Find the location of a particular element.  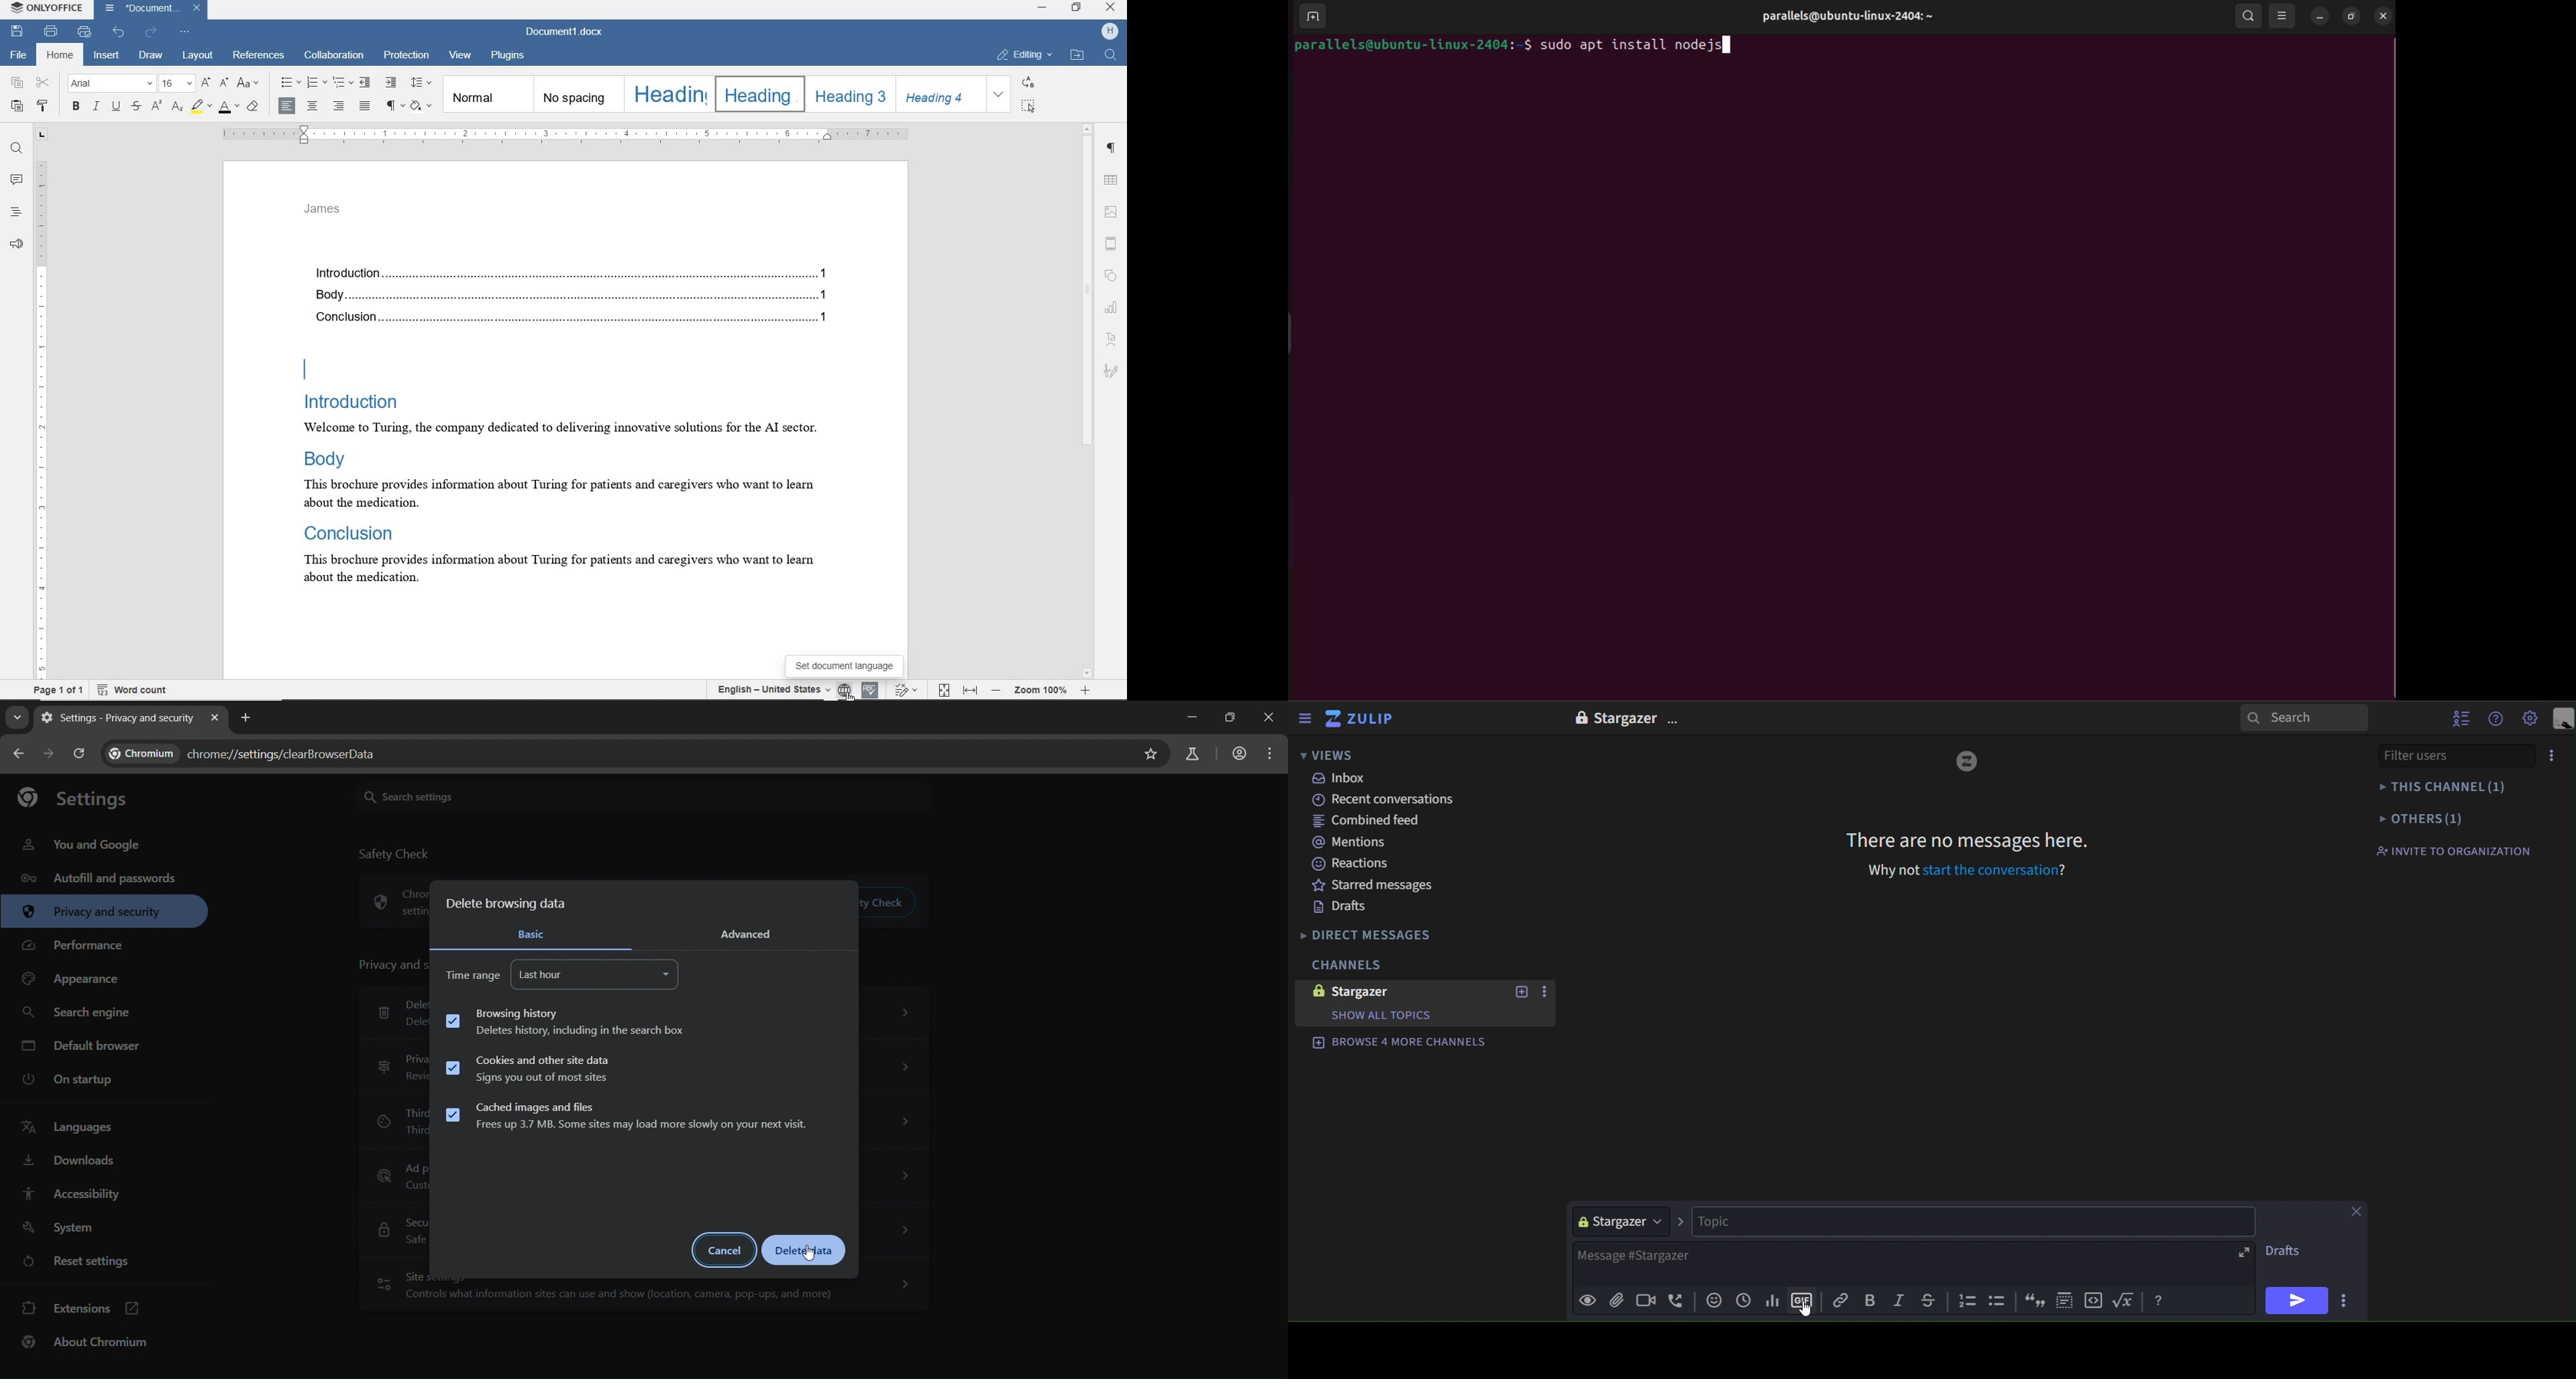

page 1 of 1 is located at coordinates (56, 691).